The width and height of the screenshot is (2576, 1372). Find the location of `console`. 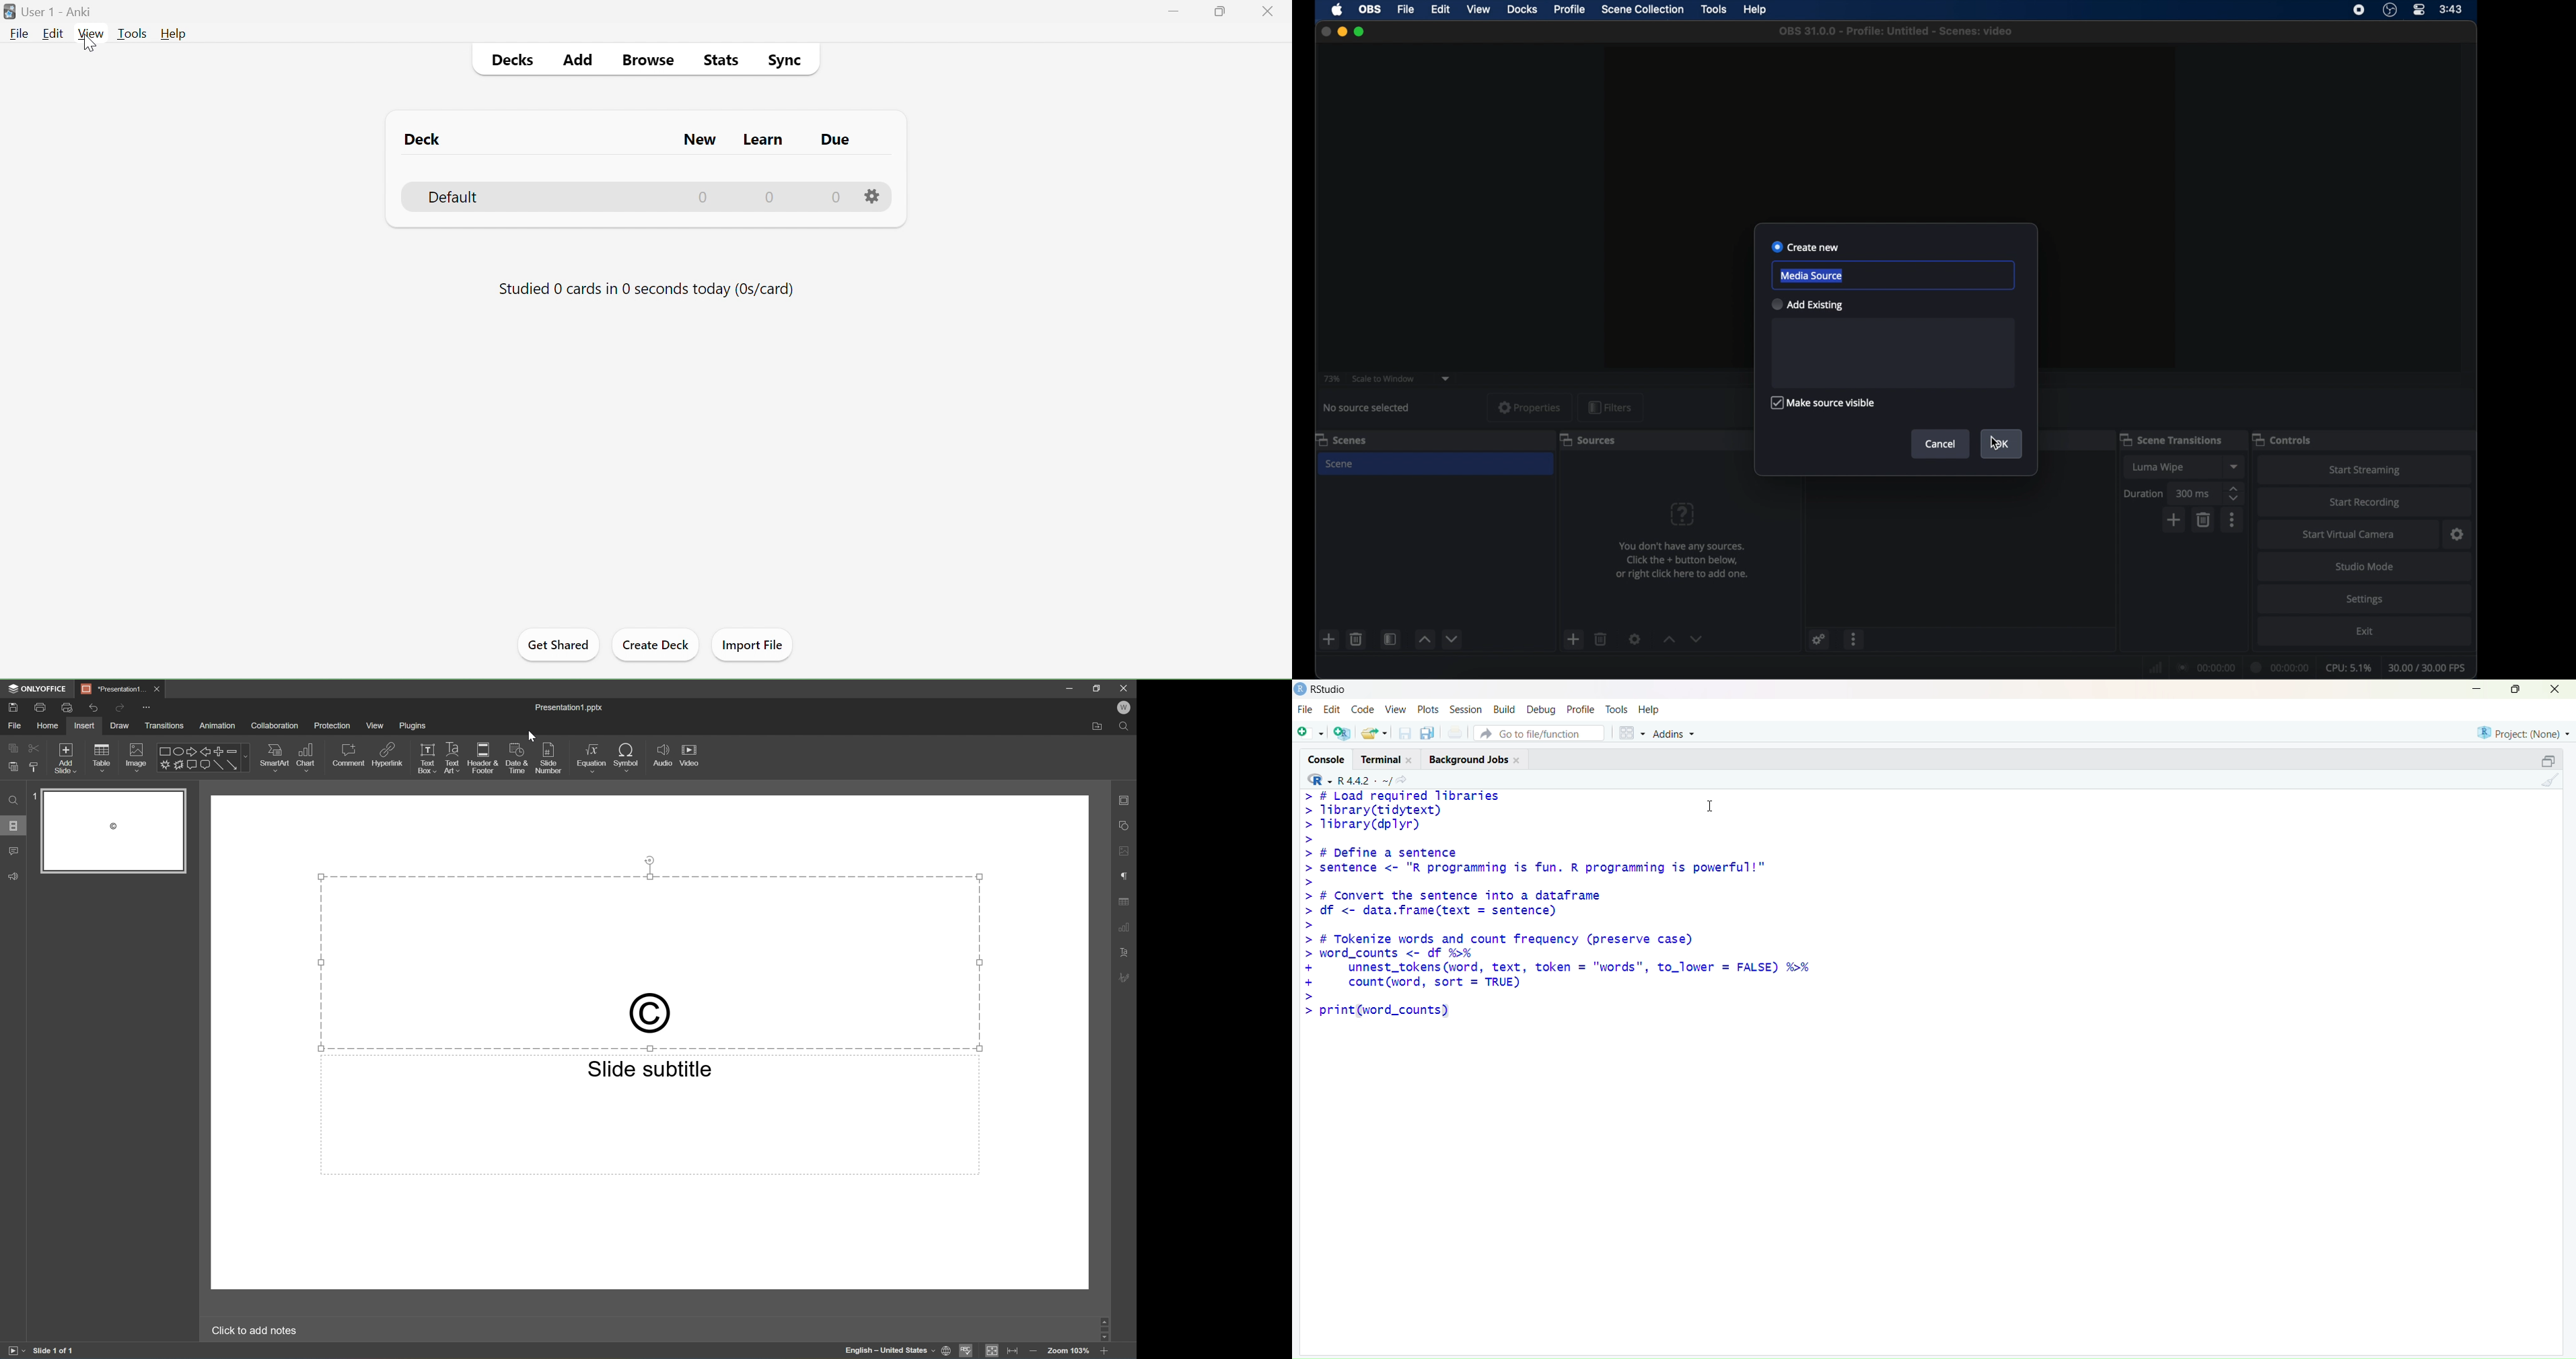

console is located at coordinates (1329, 759).